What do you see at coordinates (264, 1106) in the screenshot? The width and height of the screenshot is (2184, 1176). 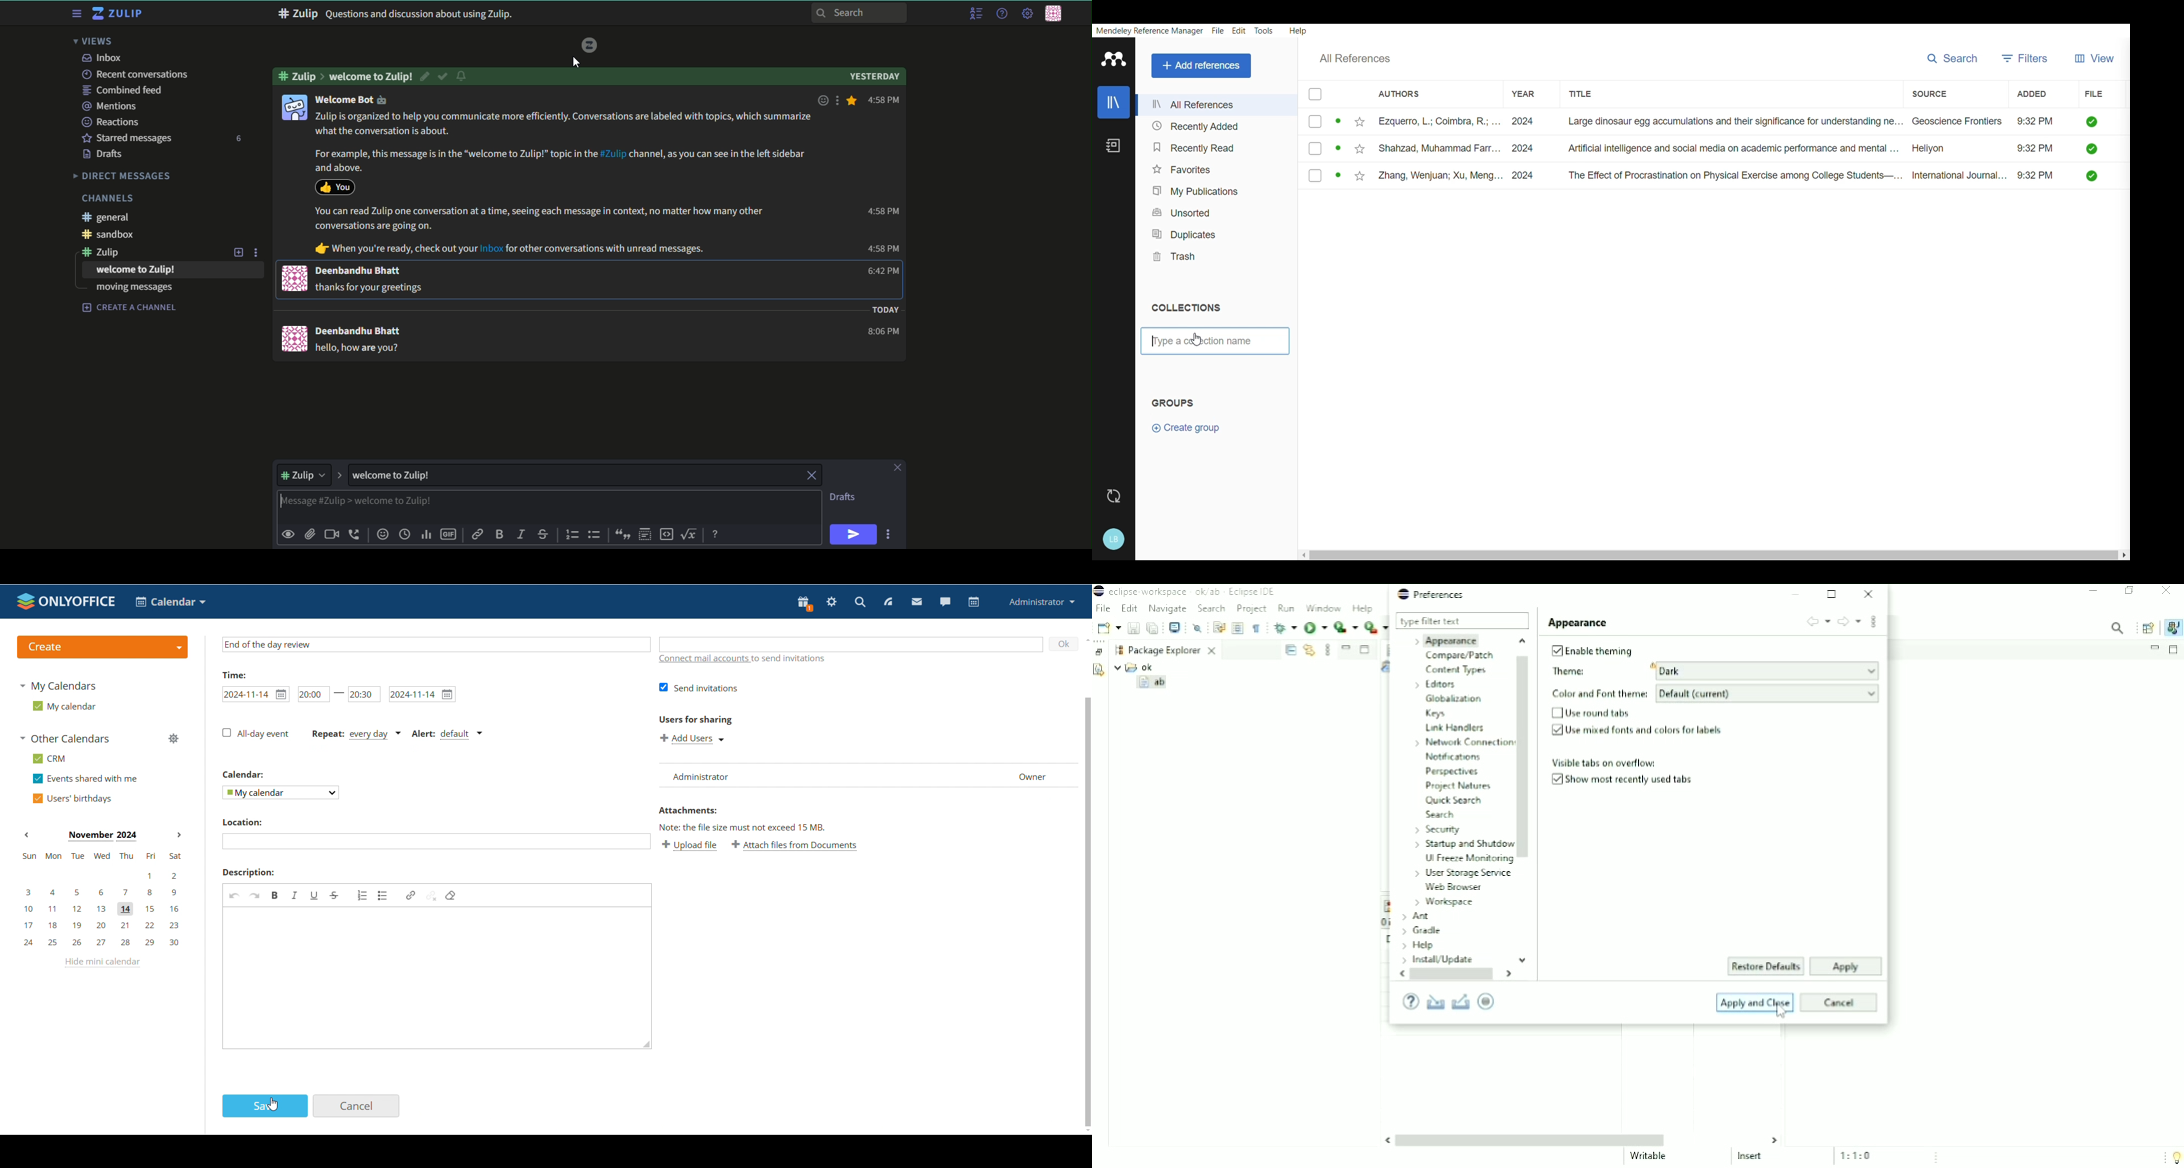 I see `save` at bounding box center [264, 1106].